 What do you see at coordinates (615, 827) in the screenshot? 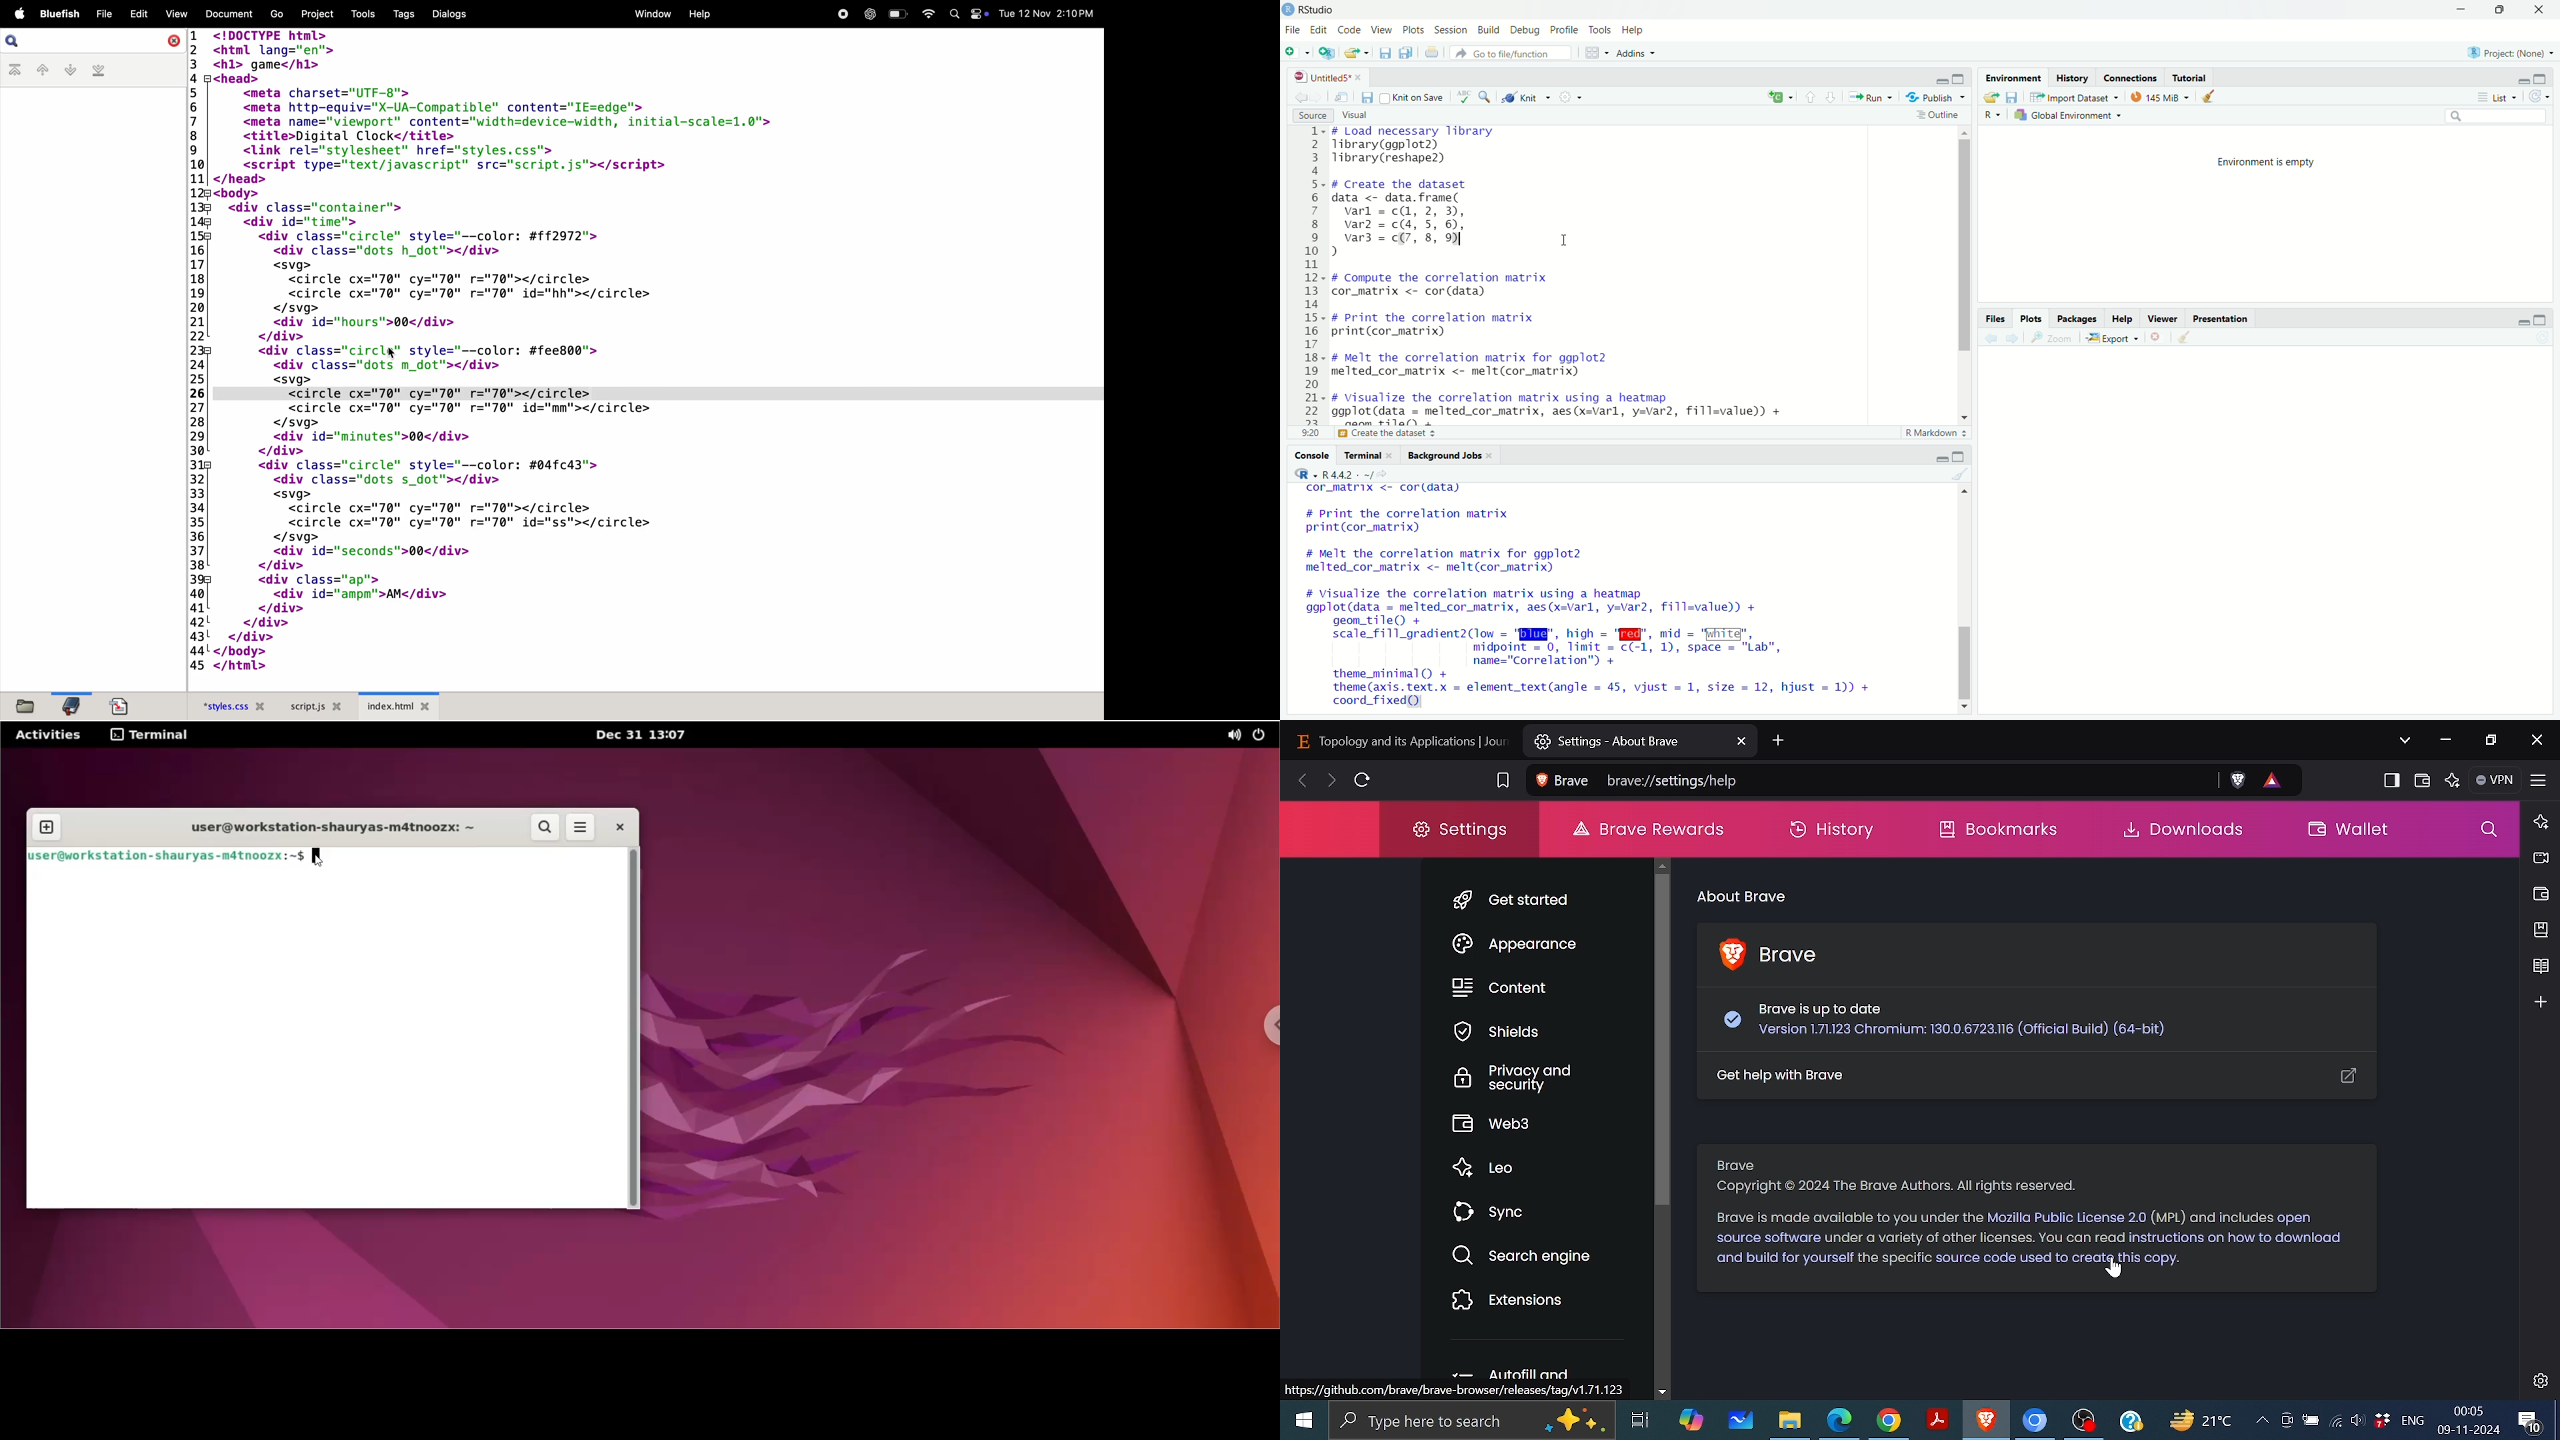
I see `close` at bounding box center [615, 827].